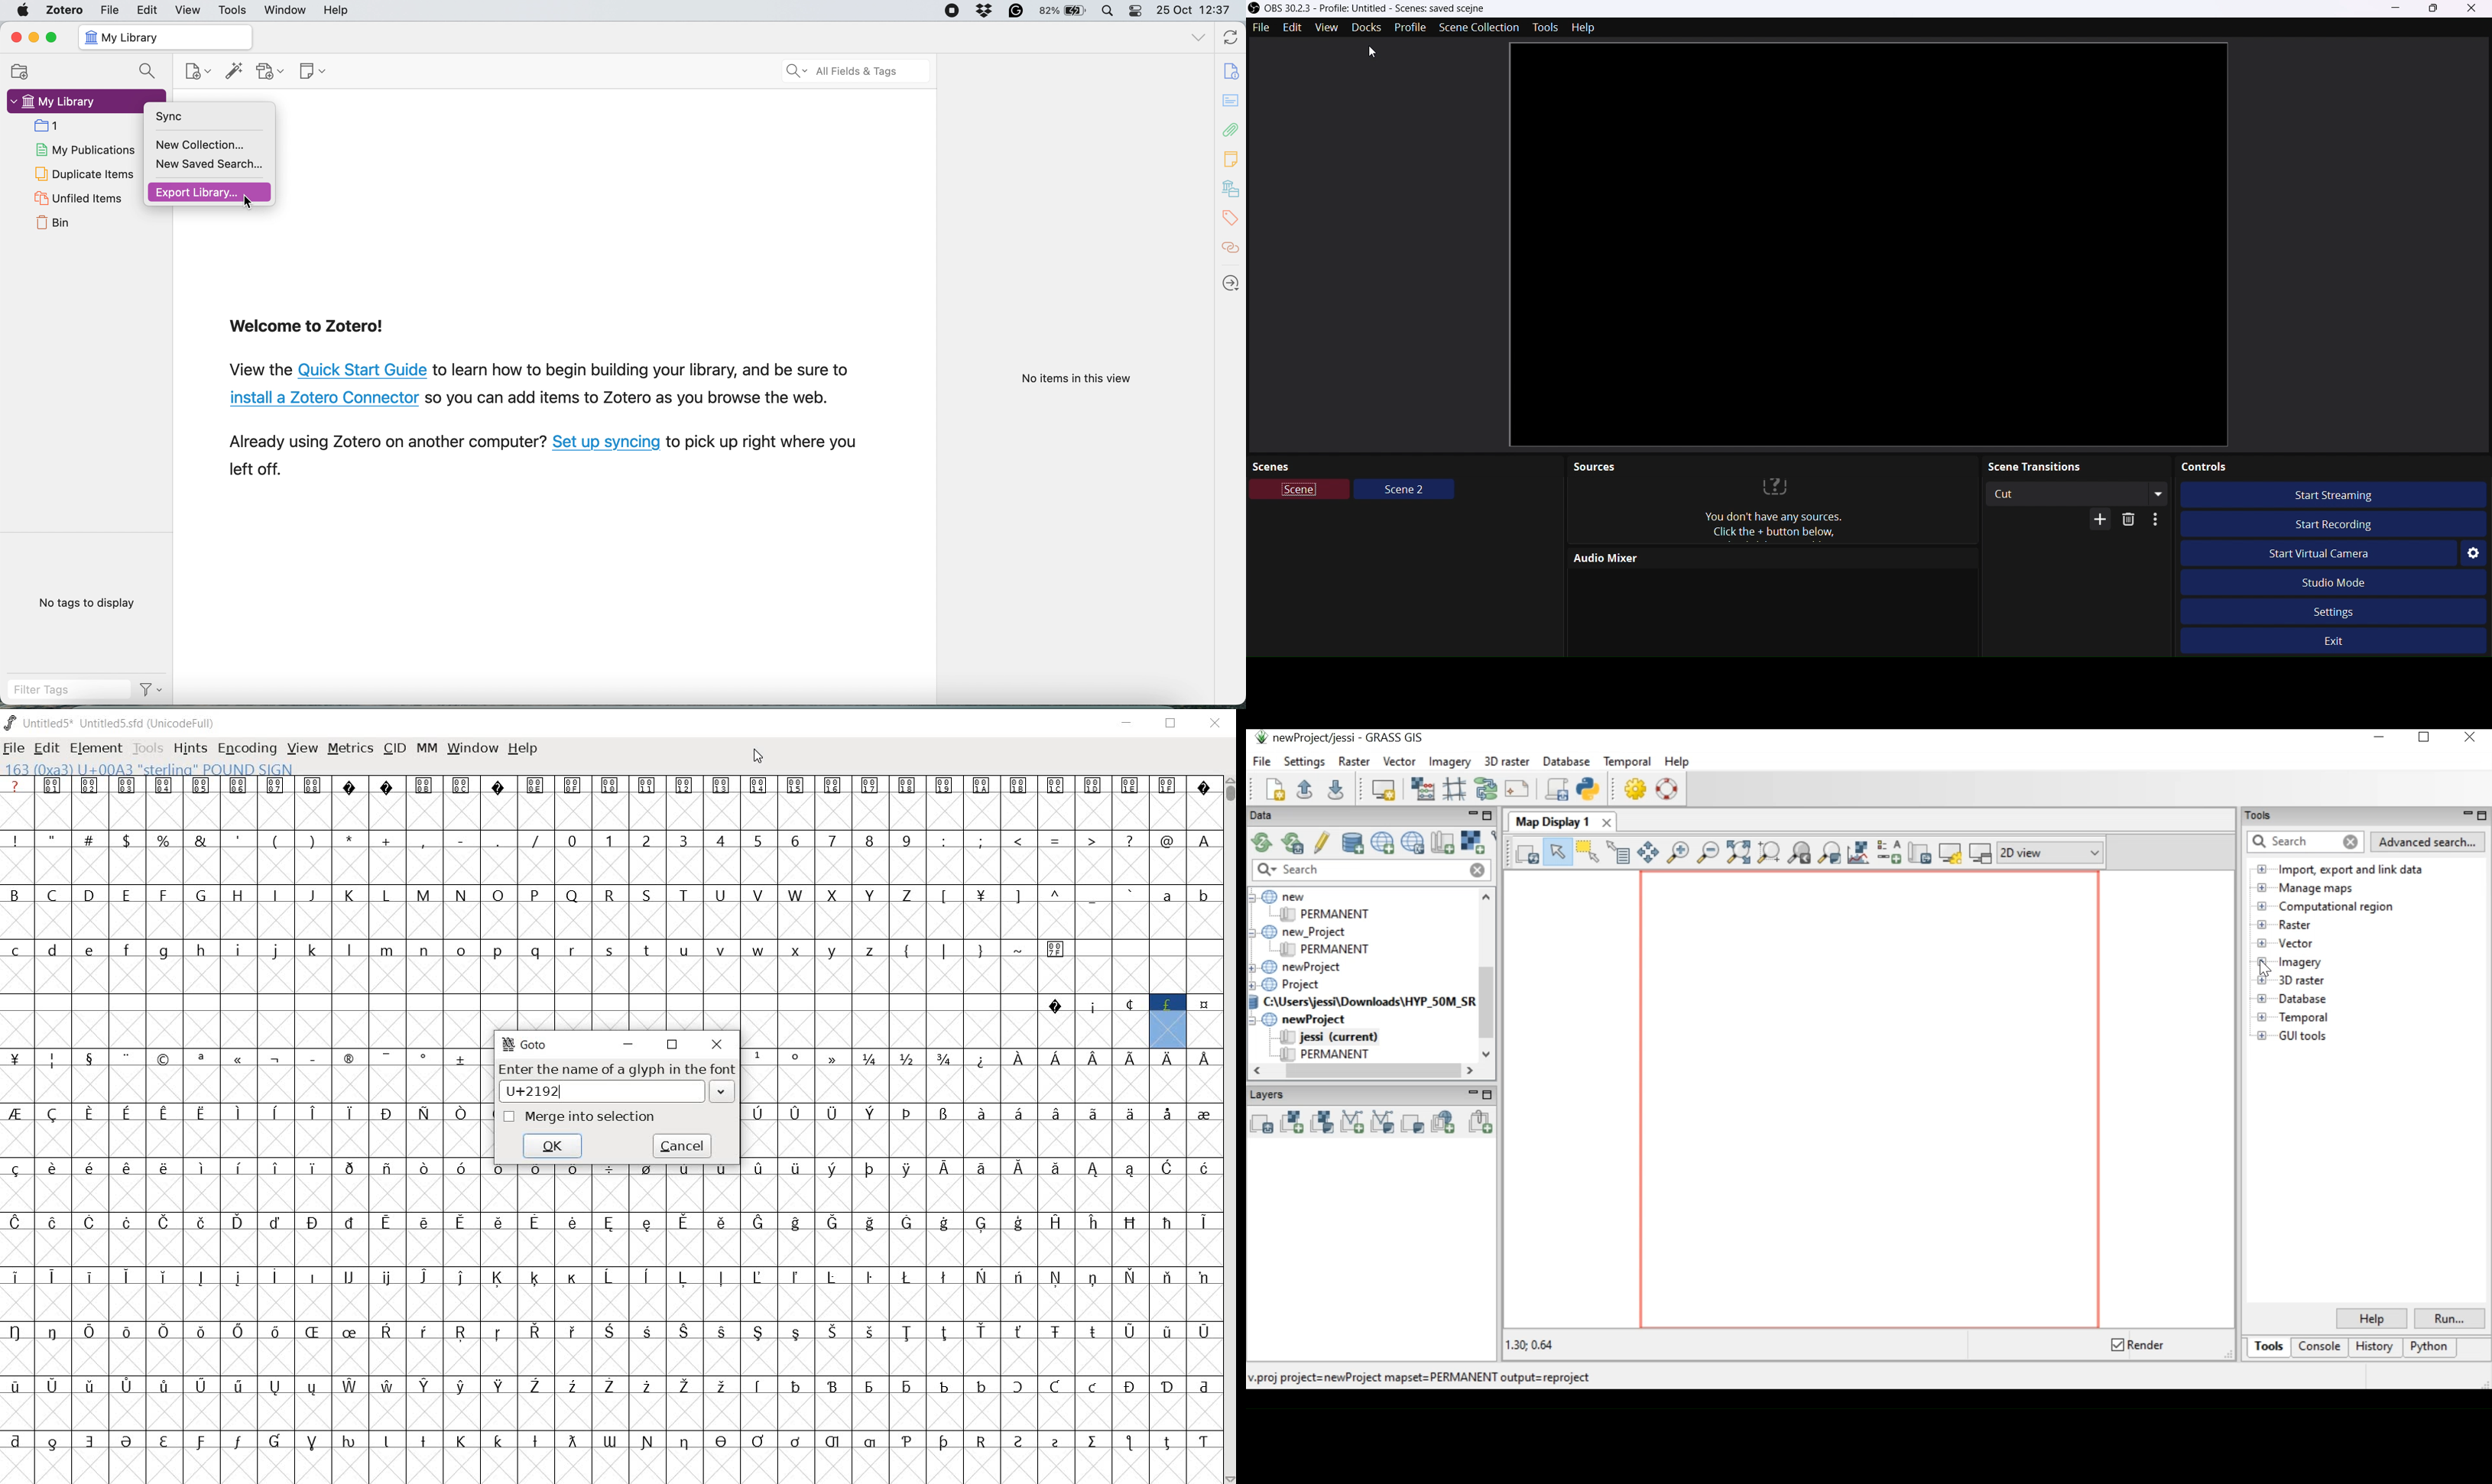 This screenshot has height=1484, width=2492. Describe the element at coordinates (675, 1045) in the screenshot. I see `restore down` at that location.